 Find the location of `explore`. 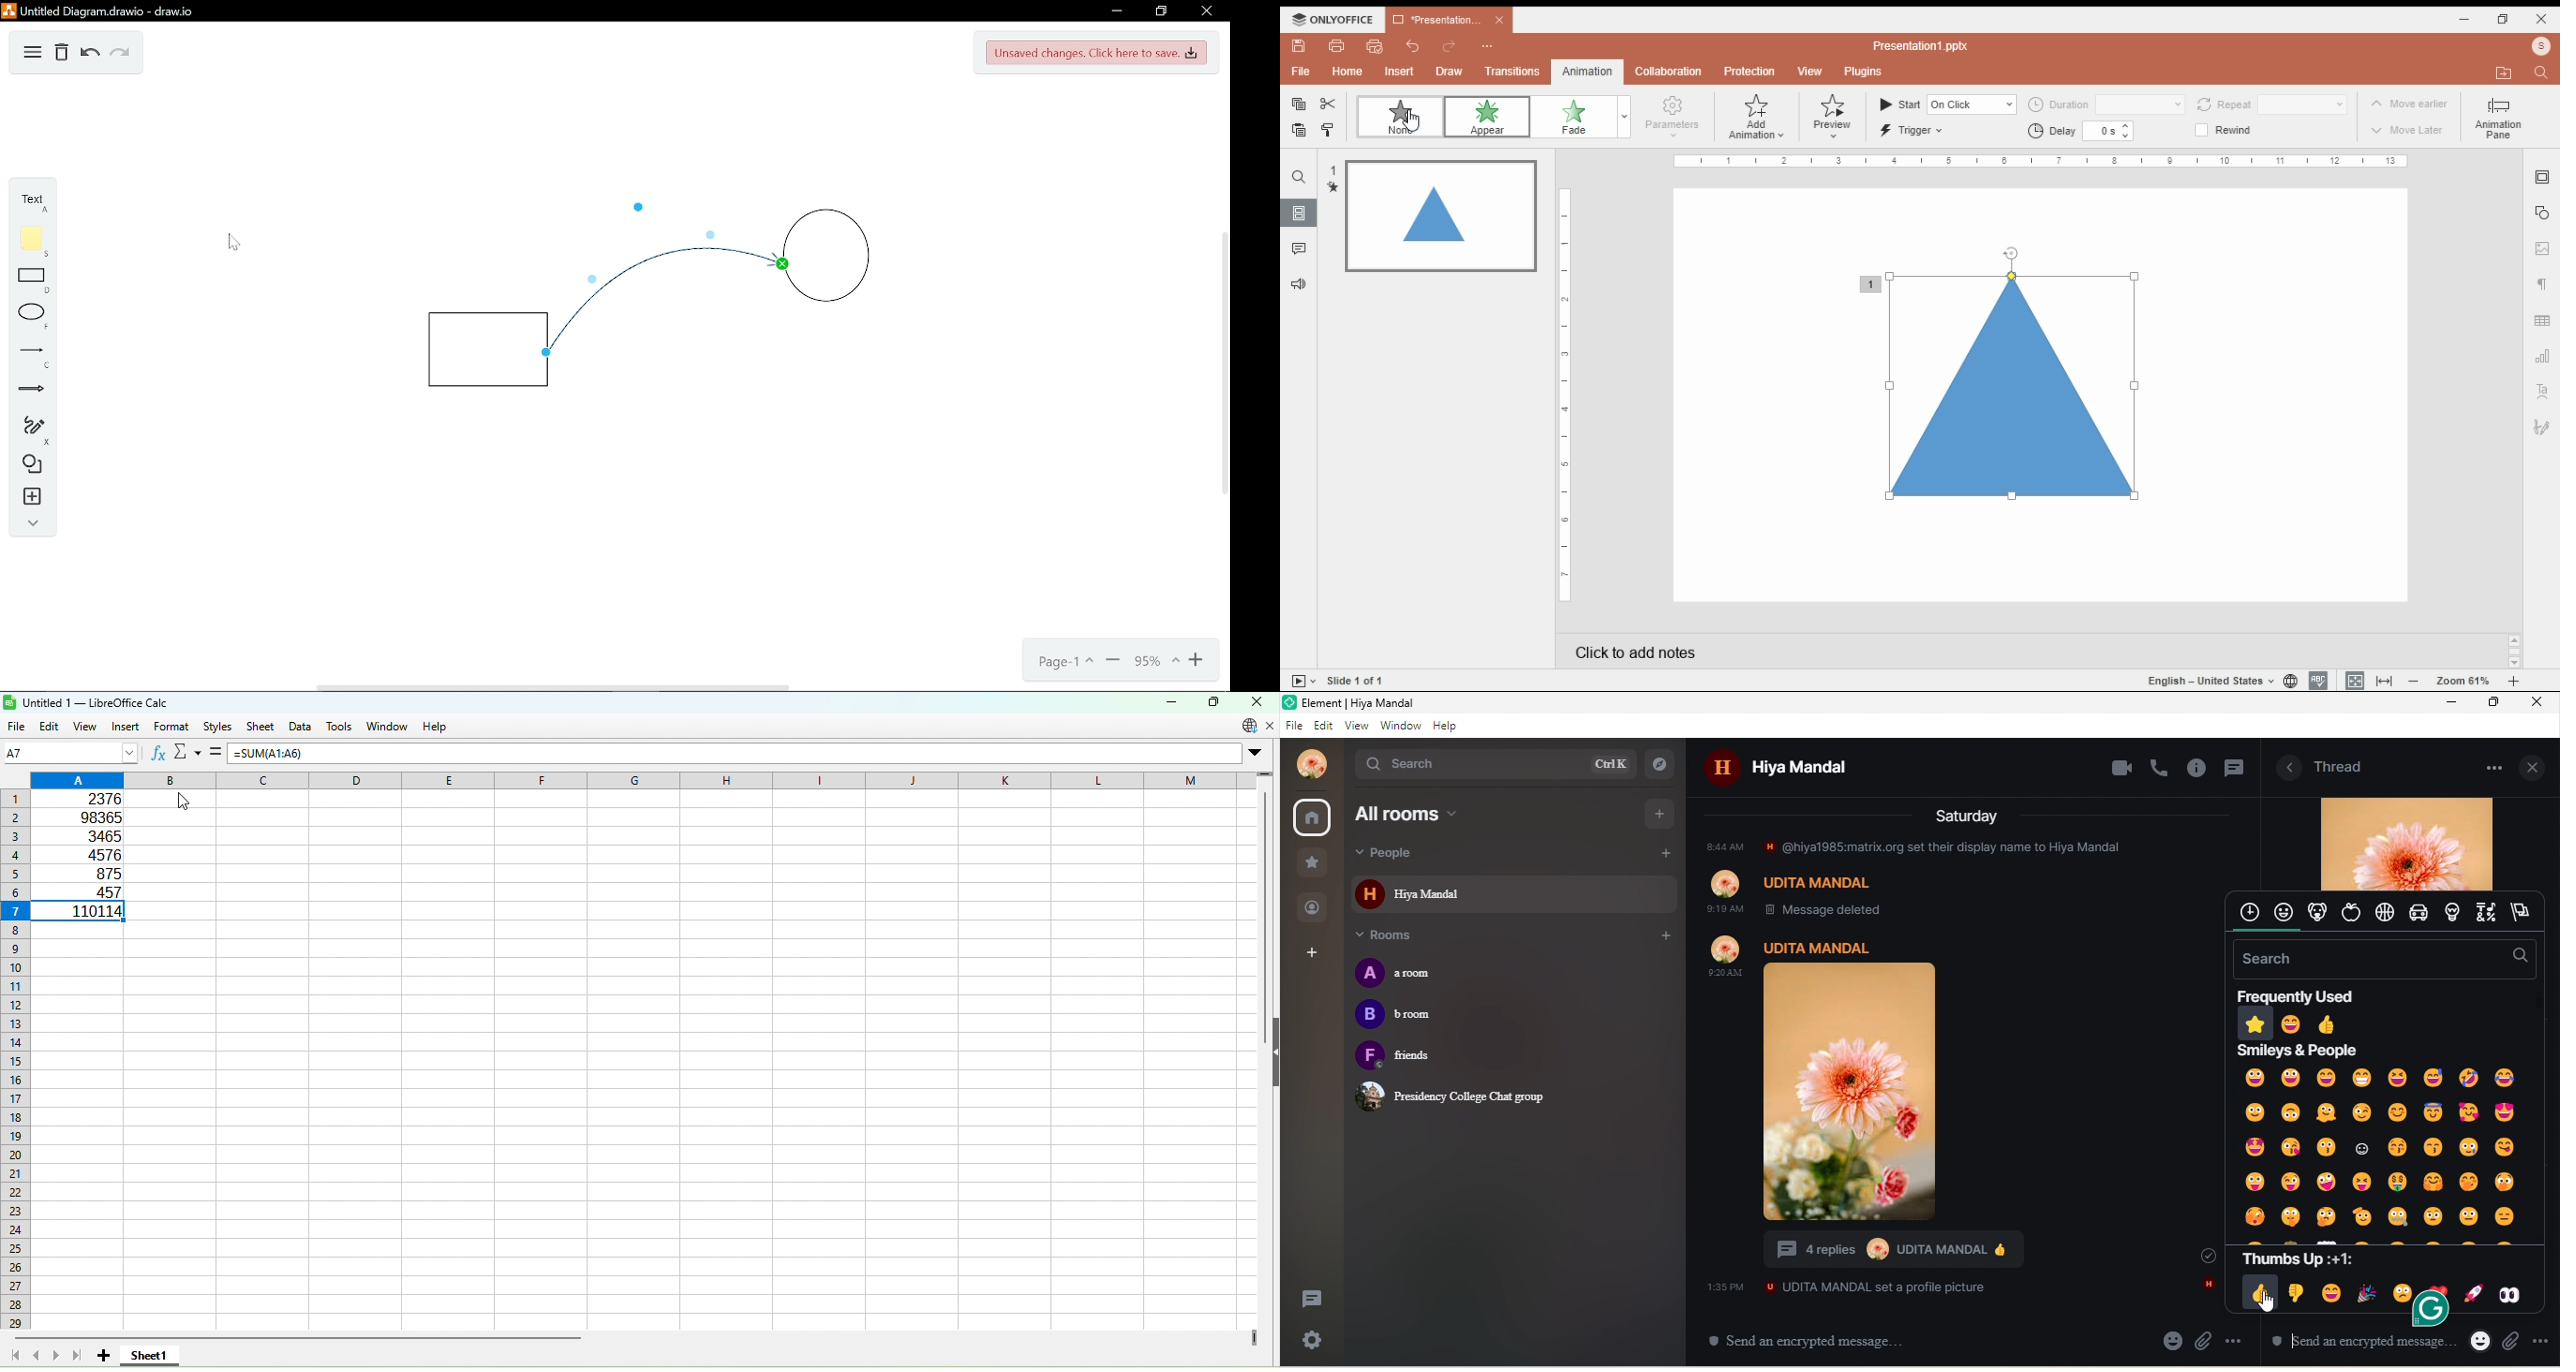

explore is located at coordinates (1663, 763).